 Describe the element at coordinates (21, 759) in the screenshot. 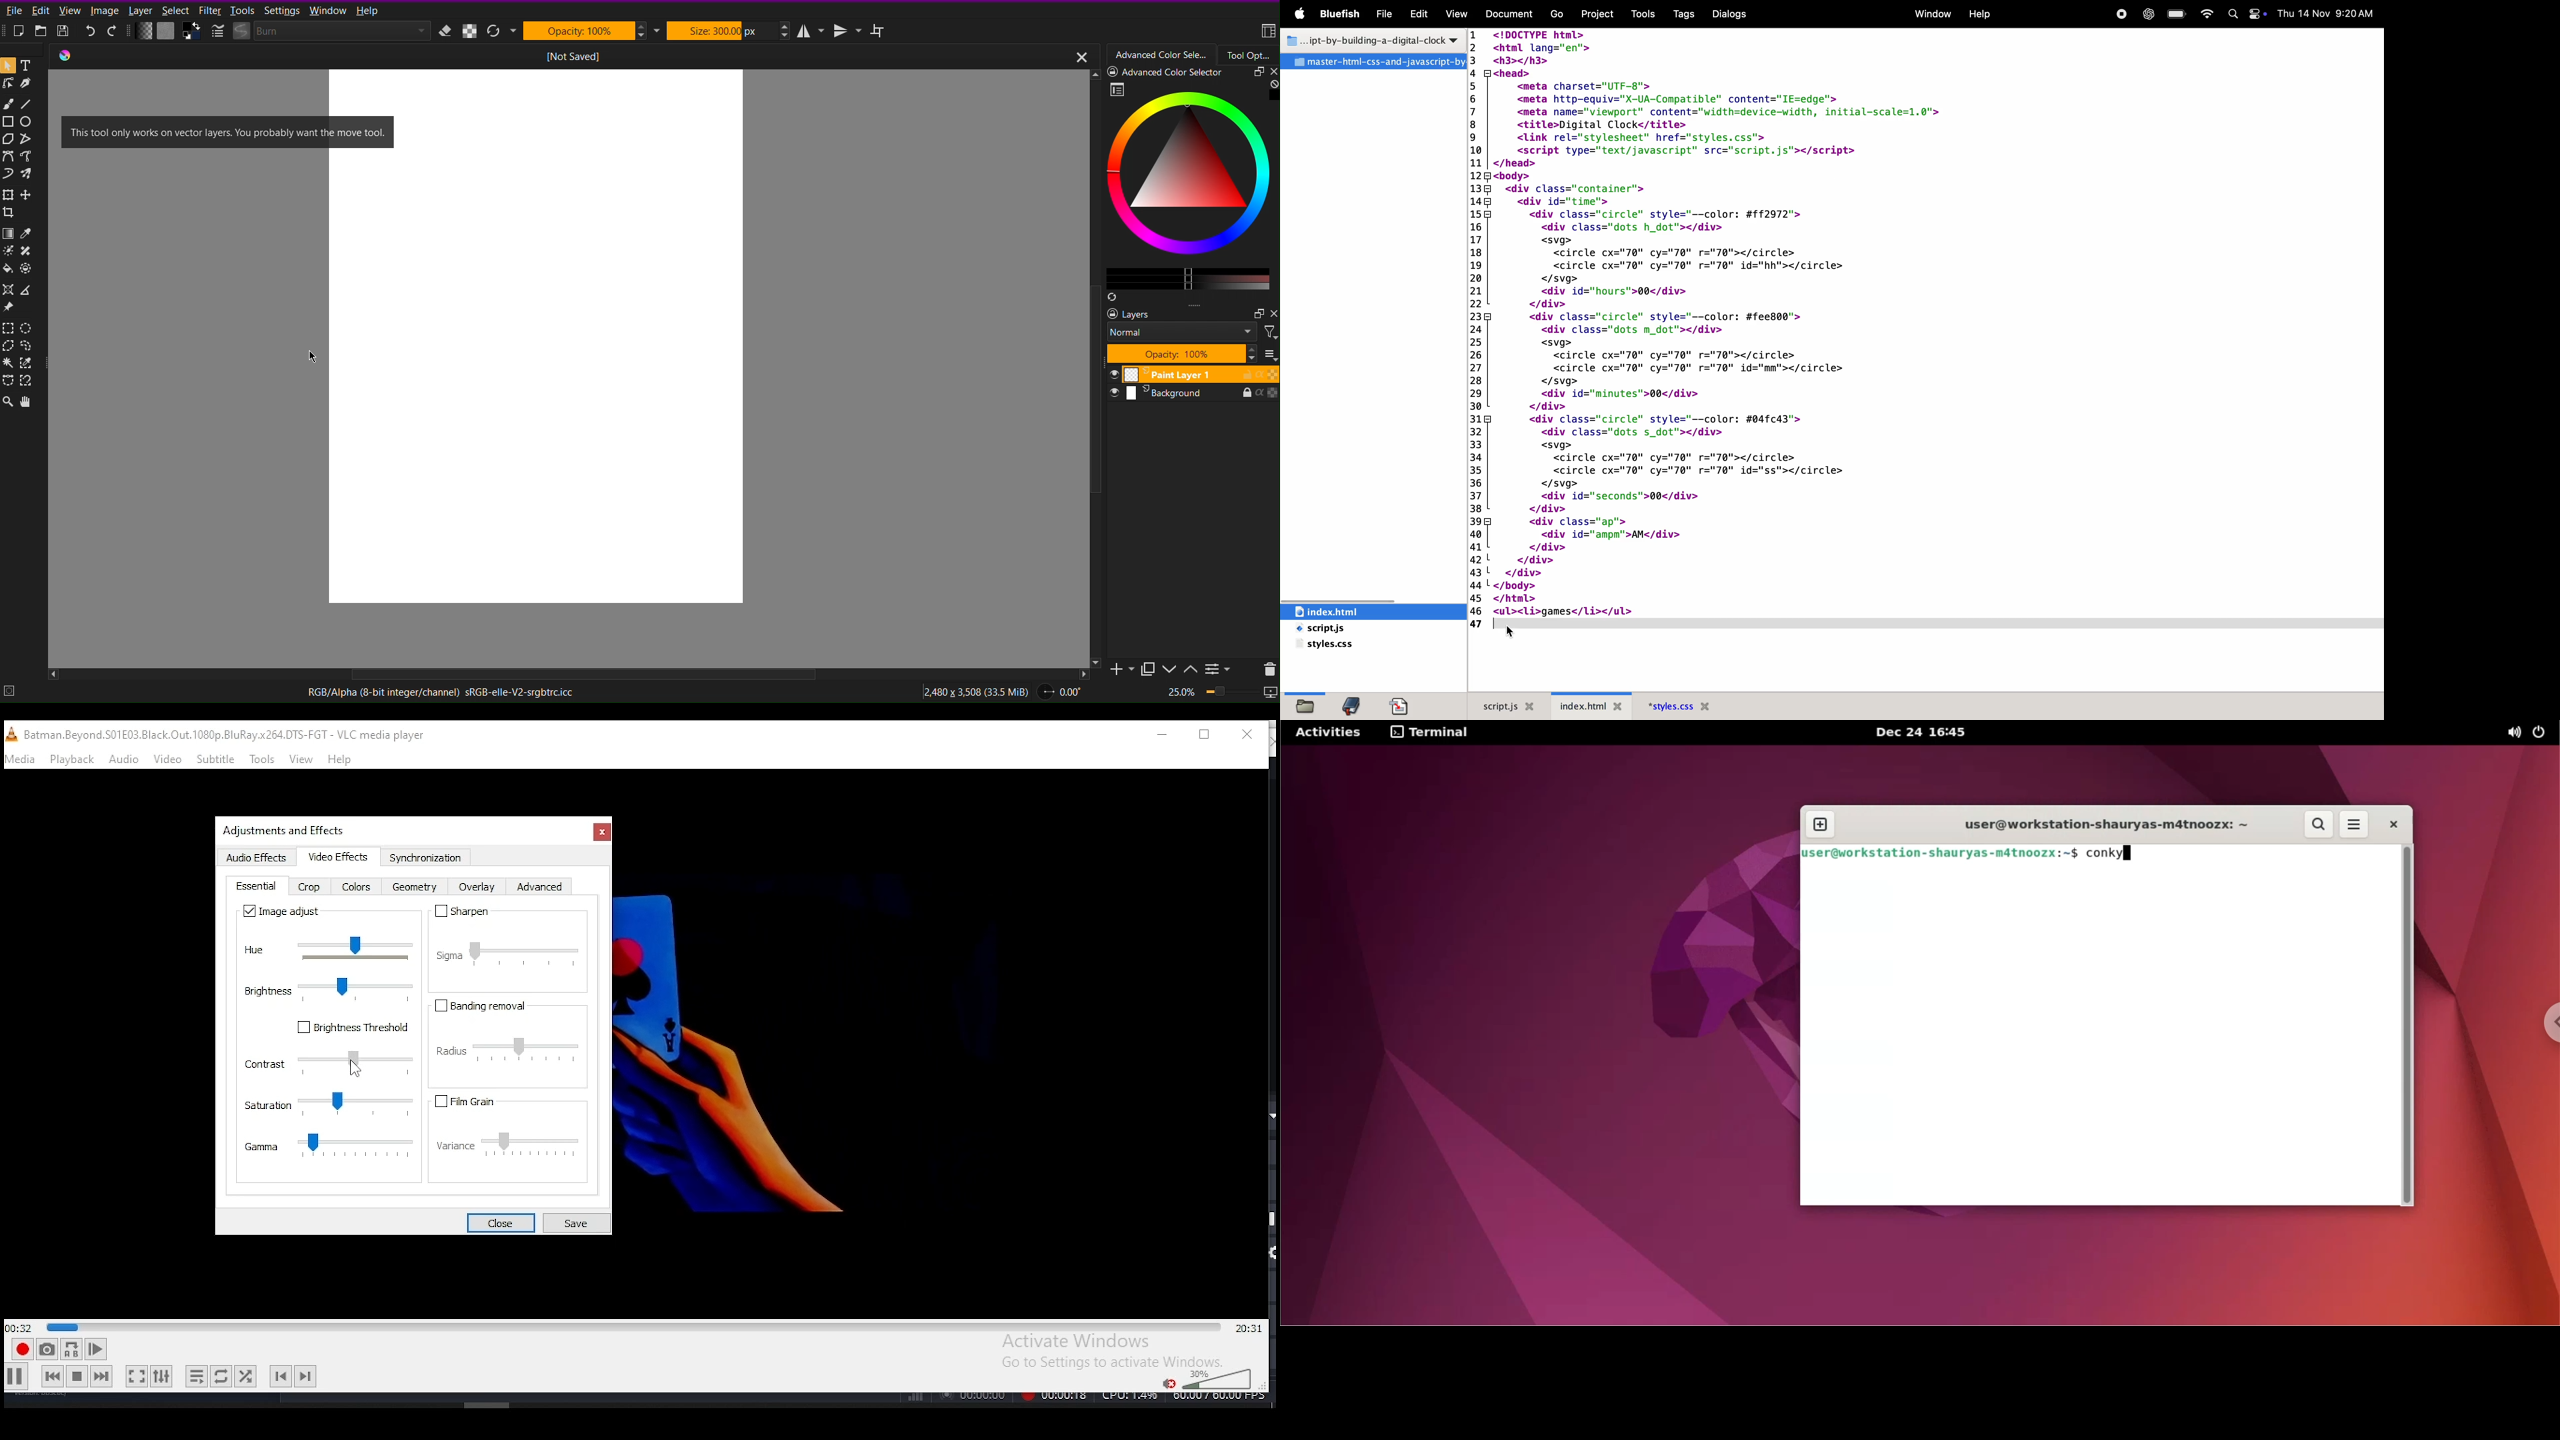

I see `media` at that location.